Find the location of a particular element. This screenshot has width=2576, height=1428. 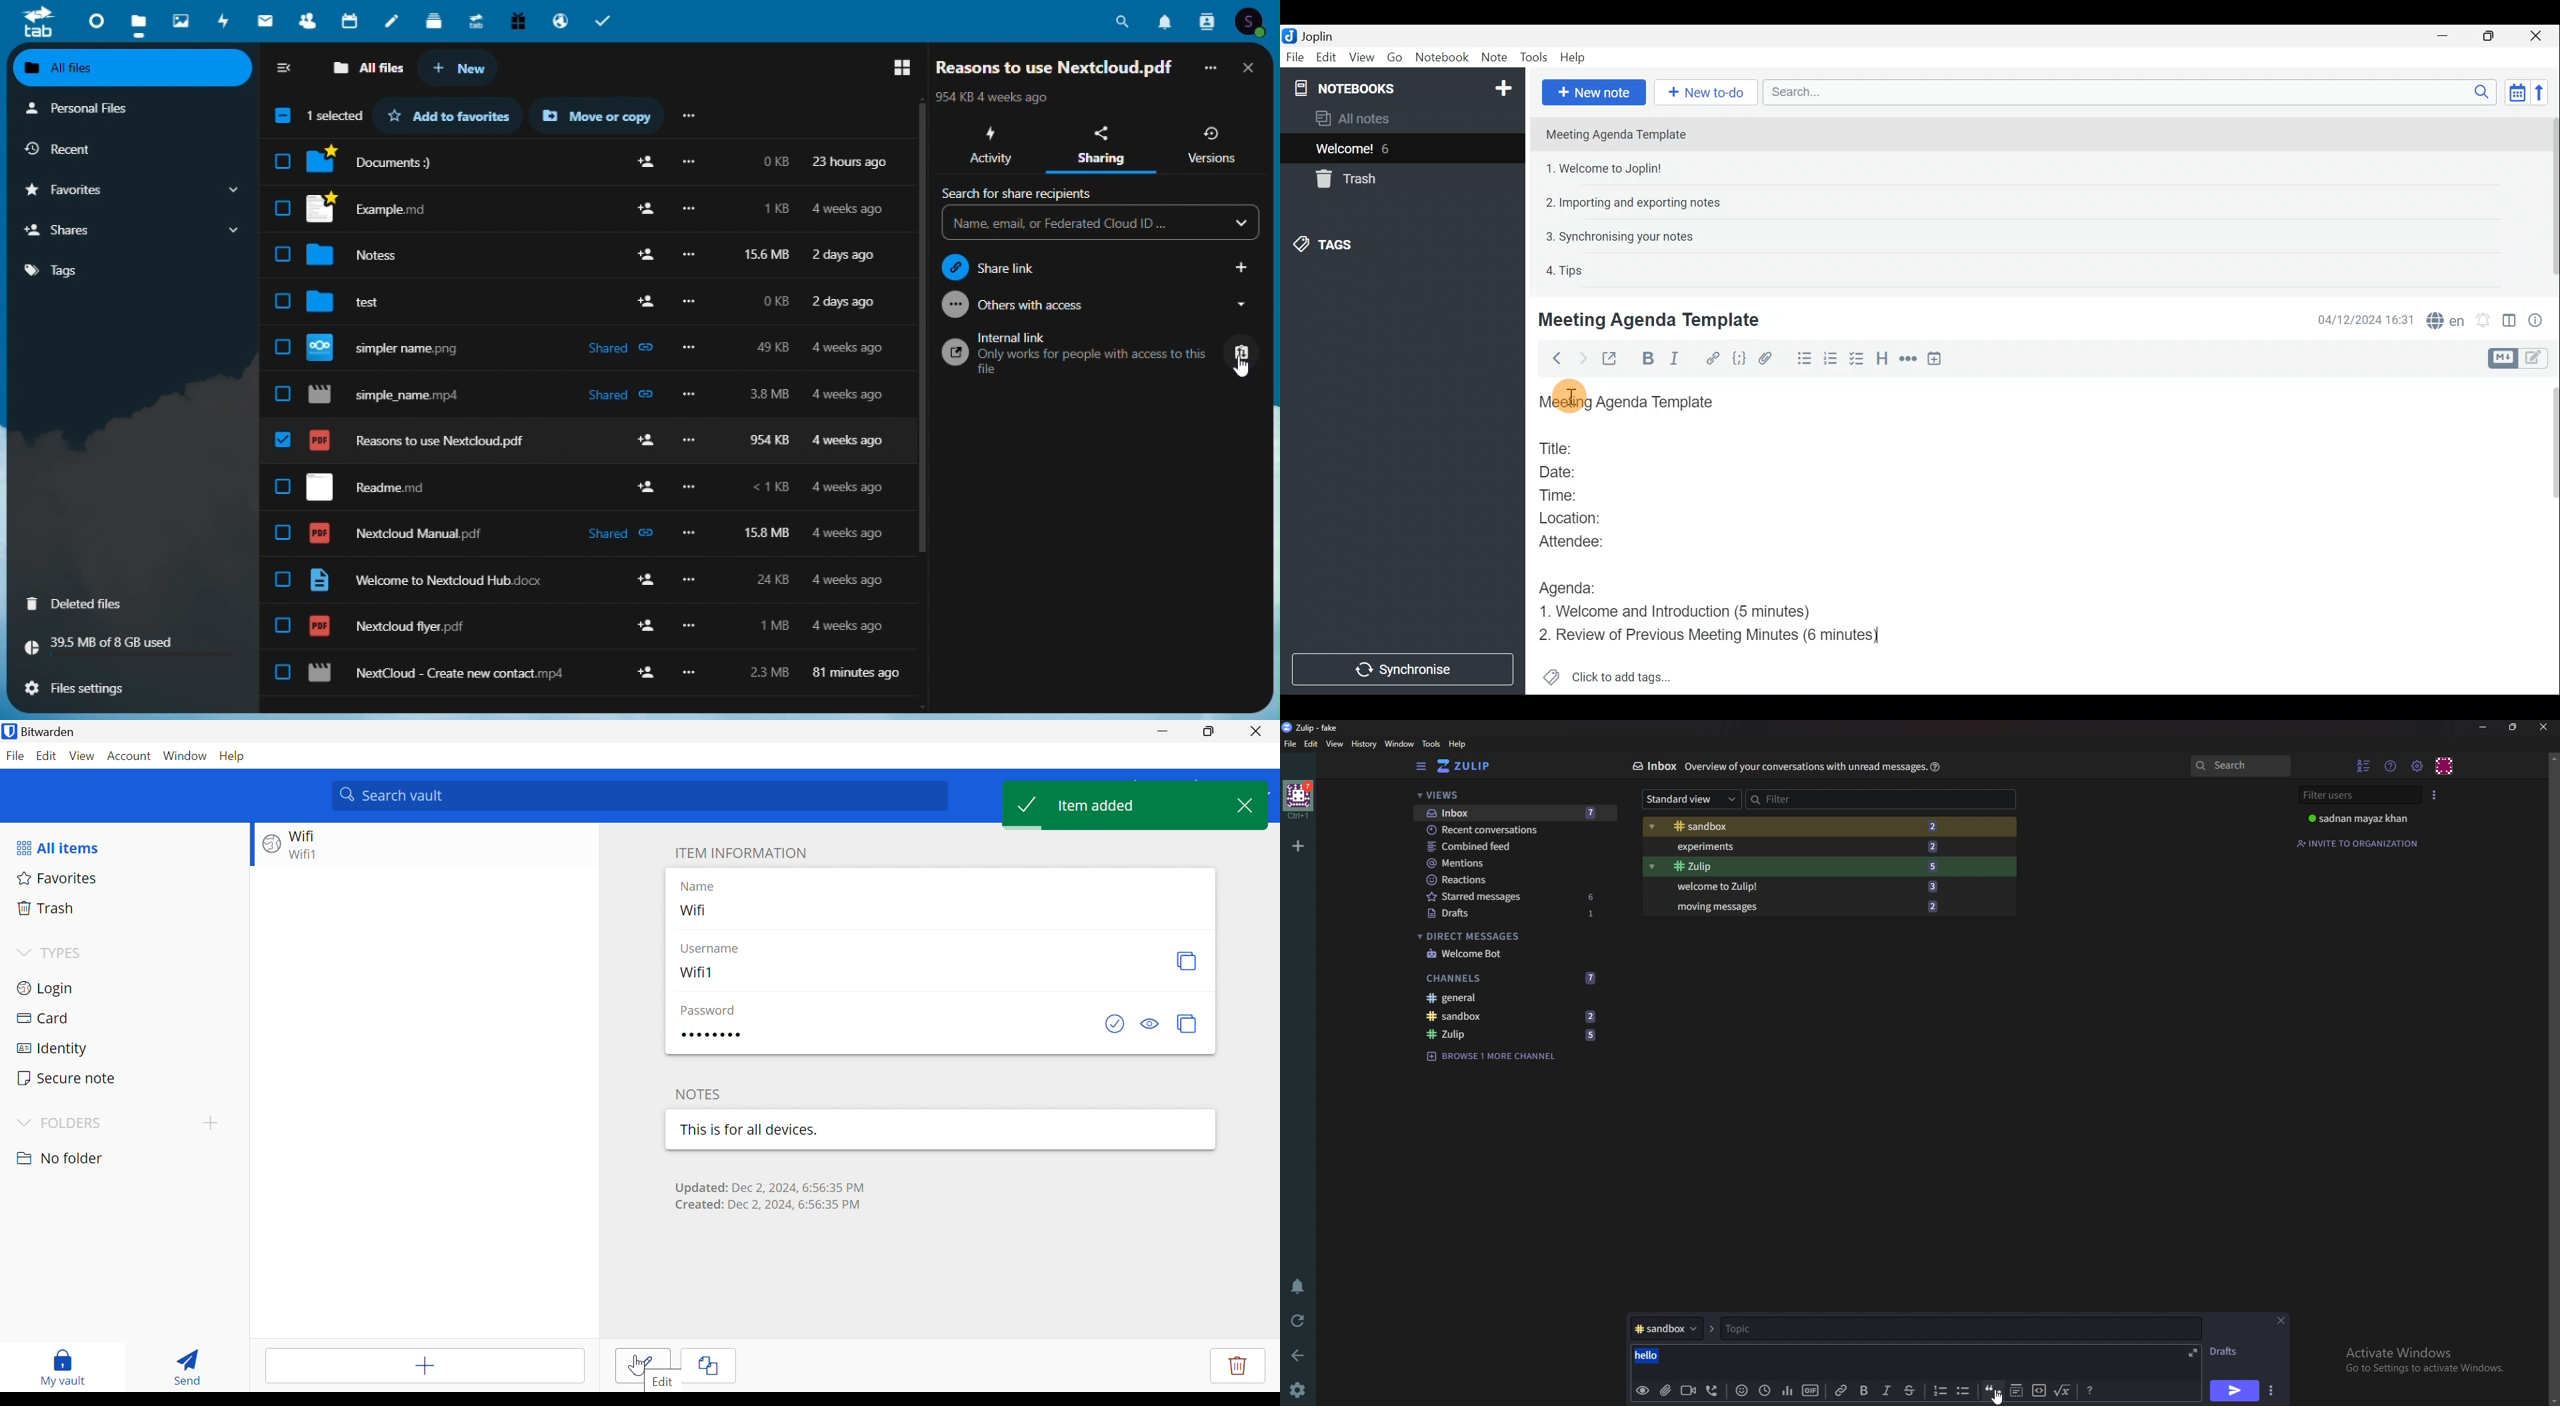

checkbox is located at coordinates (283, 626).